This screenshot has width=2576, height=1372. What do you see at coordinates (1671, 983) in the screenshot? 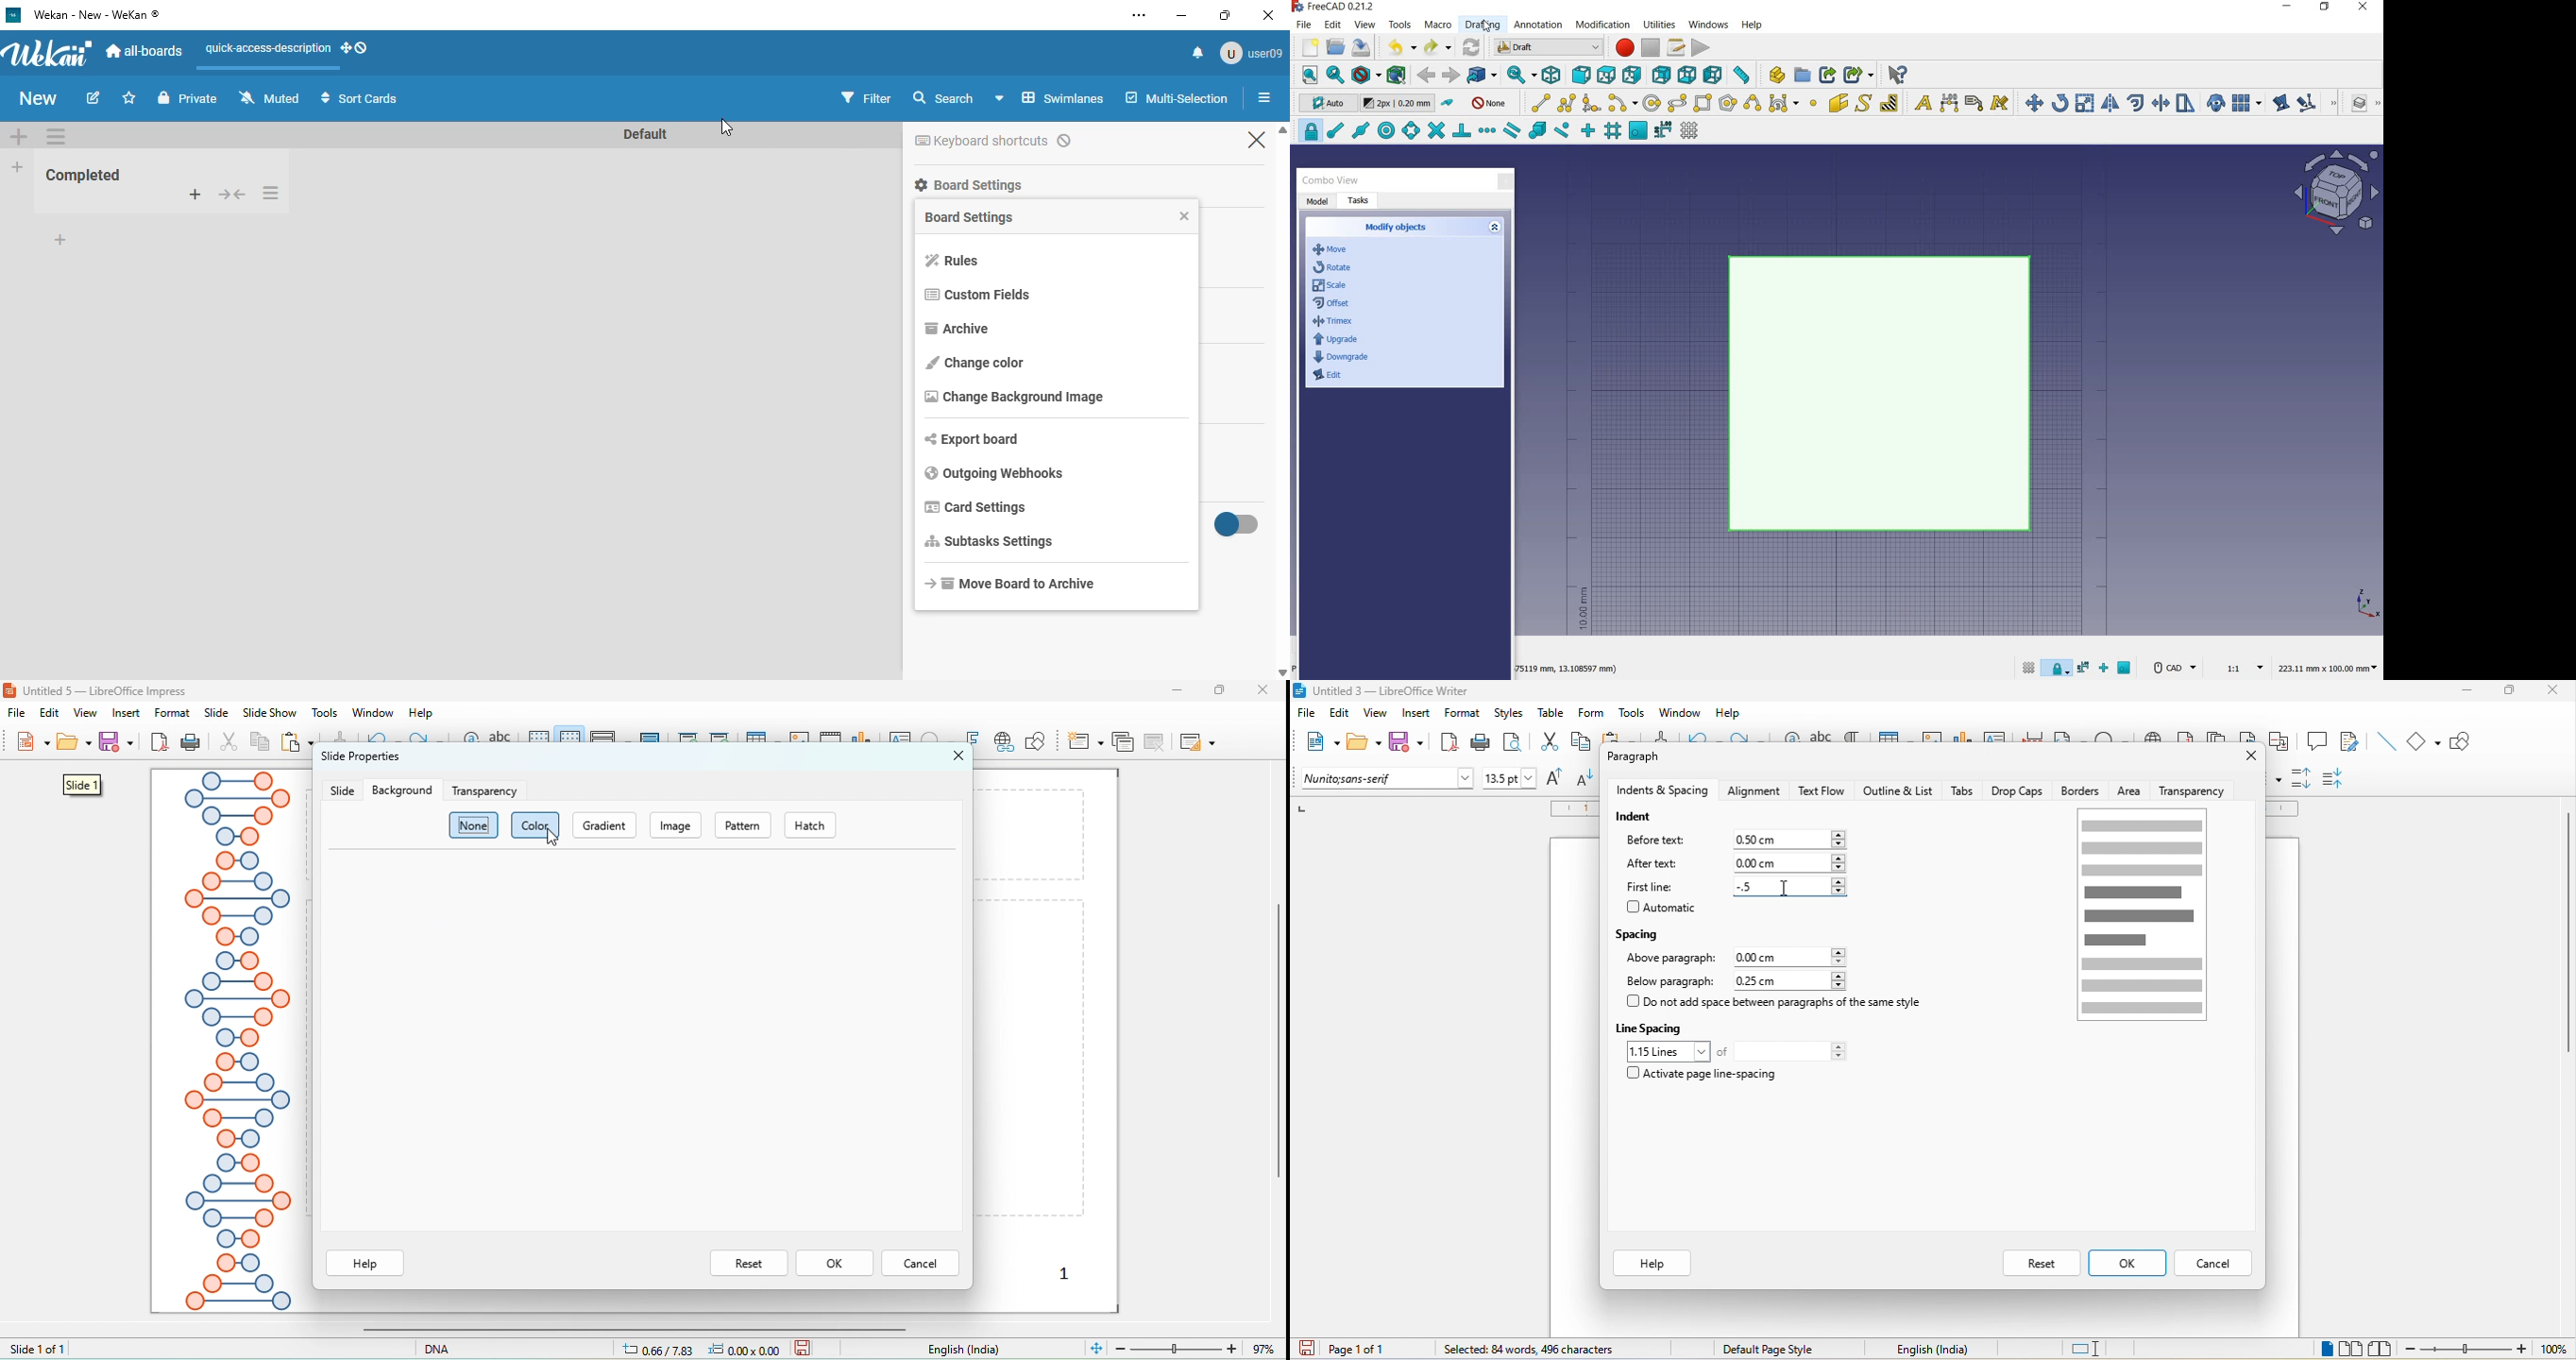
I see `below paragraph` at bounding box center [1671, 983].